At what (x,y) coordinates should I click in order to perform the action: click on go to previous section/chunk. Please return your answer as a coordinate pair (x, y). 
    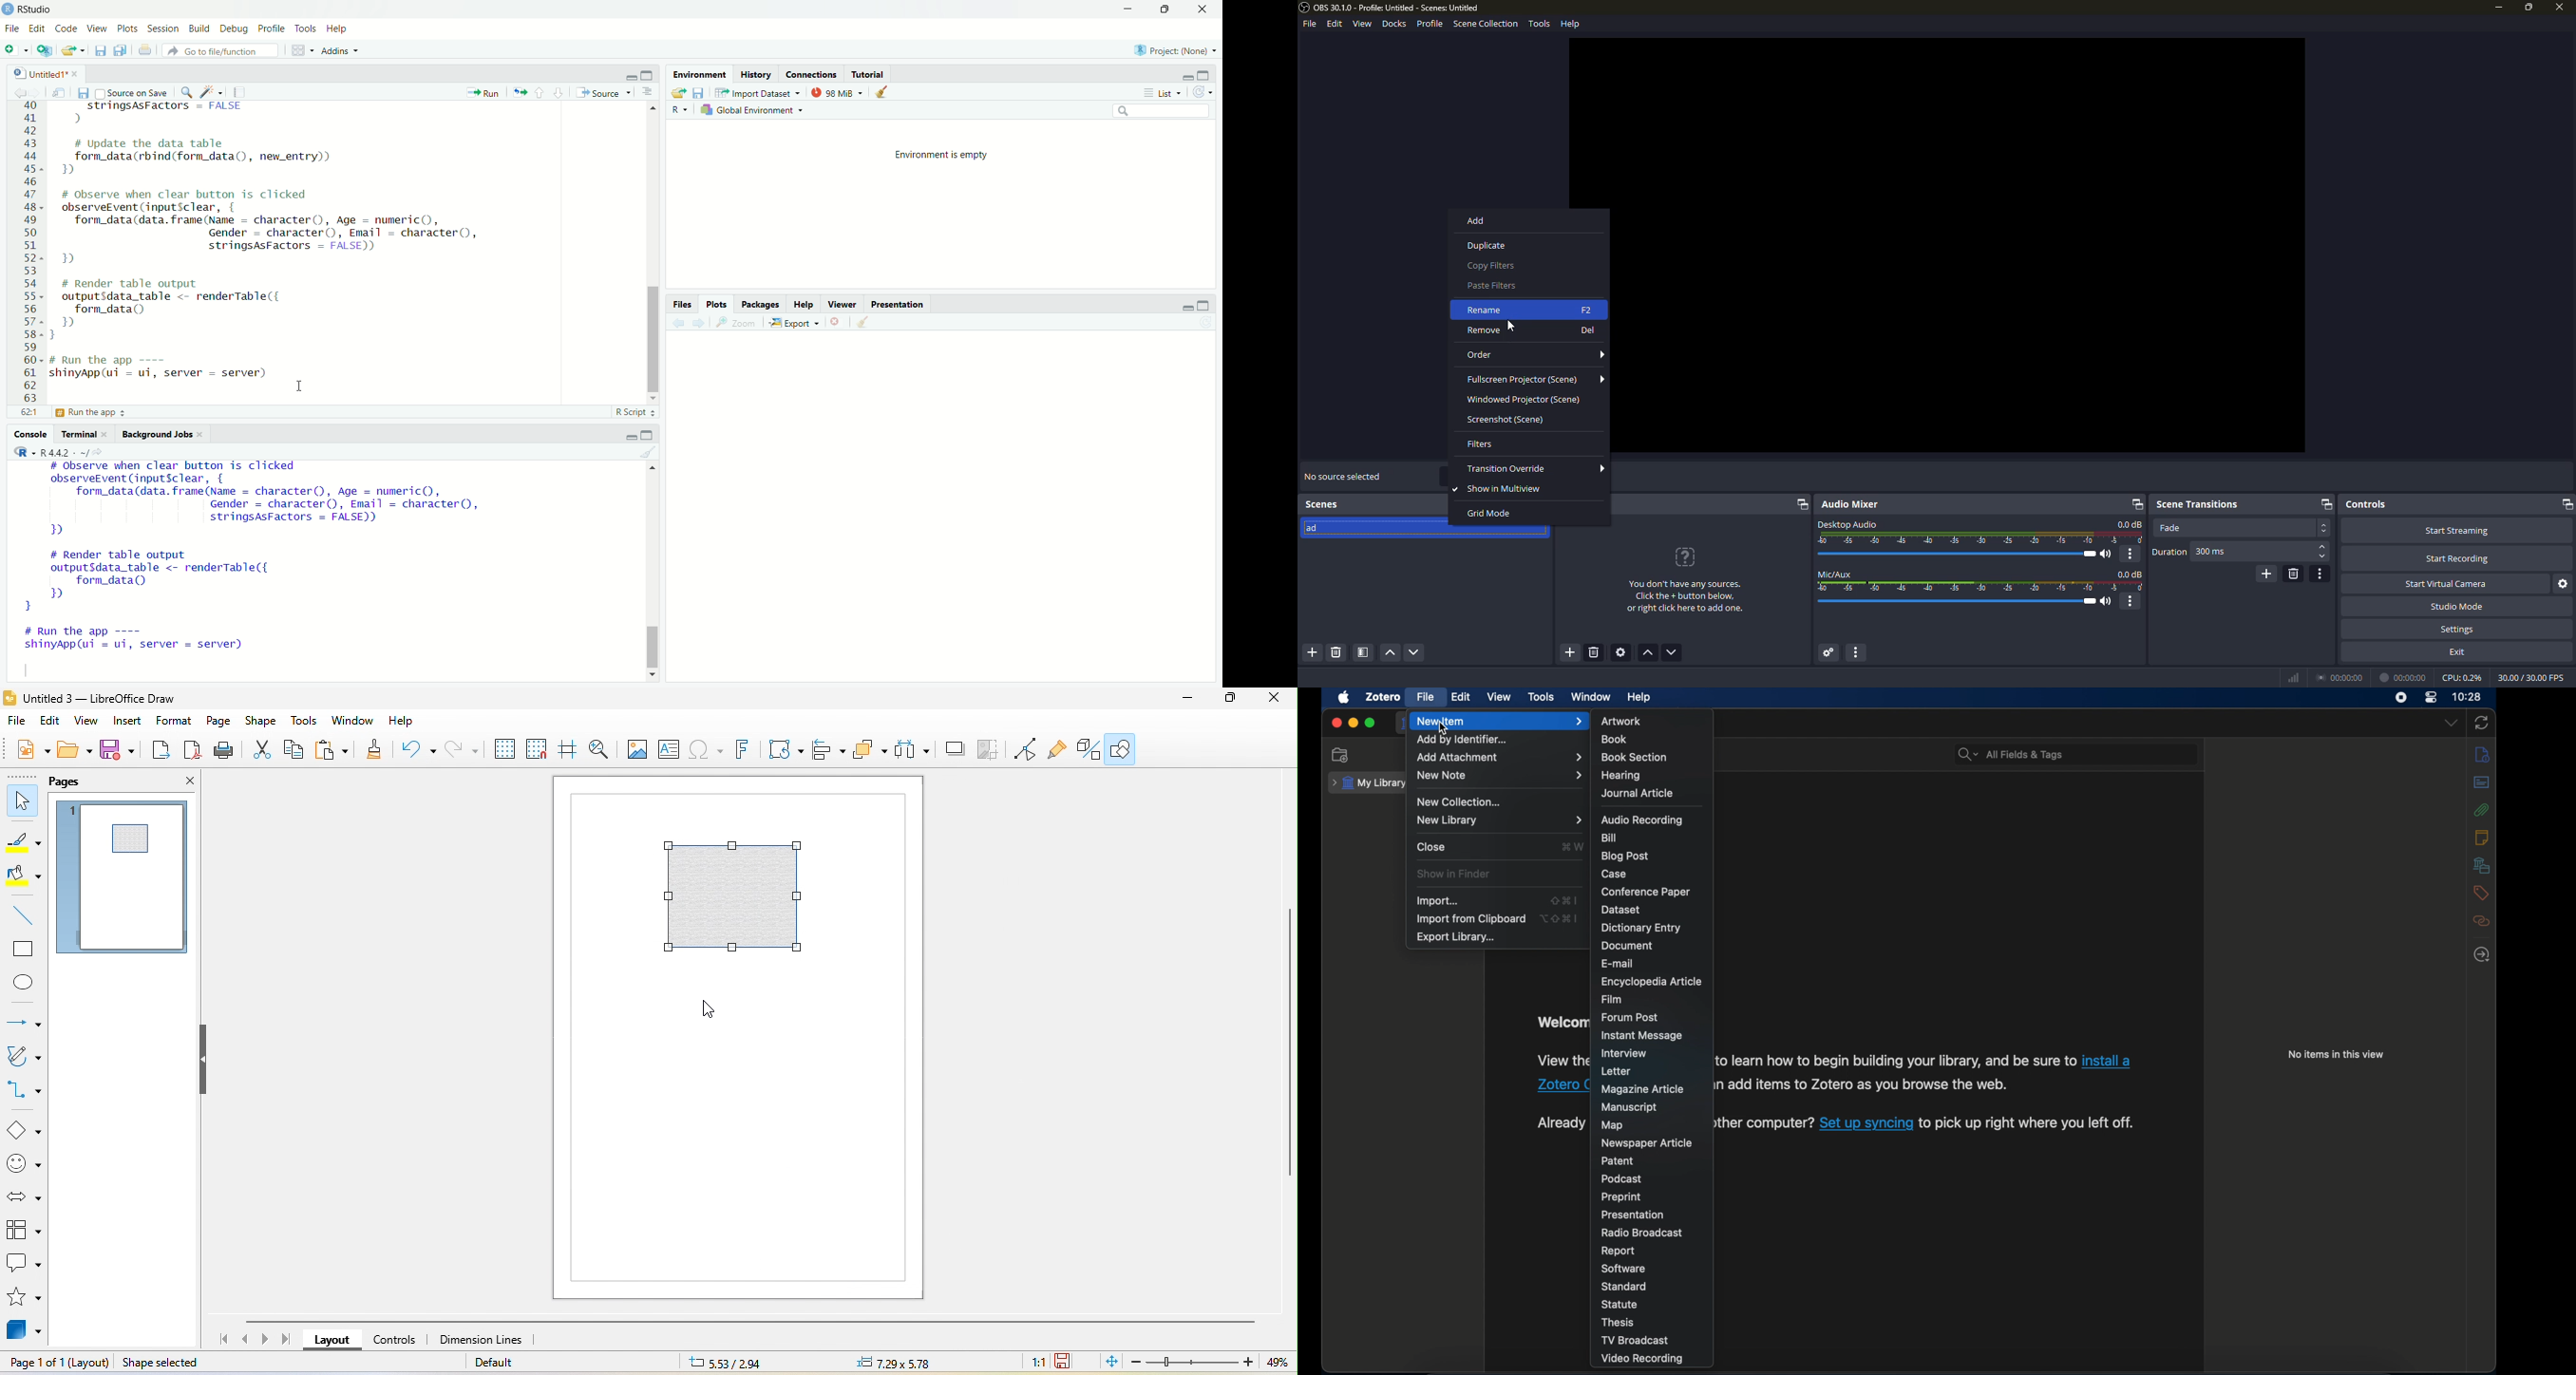
    Looking at the image, I should click on (541, 92).